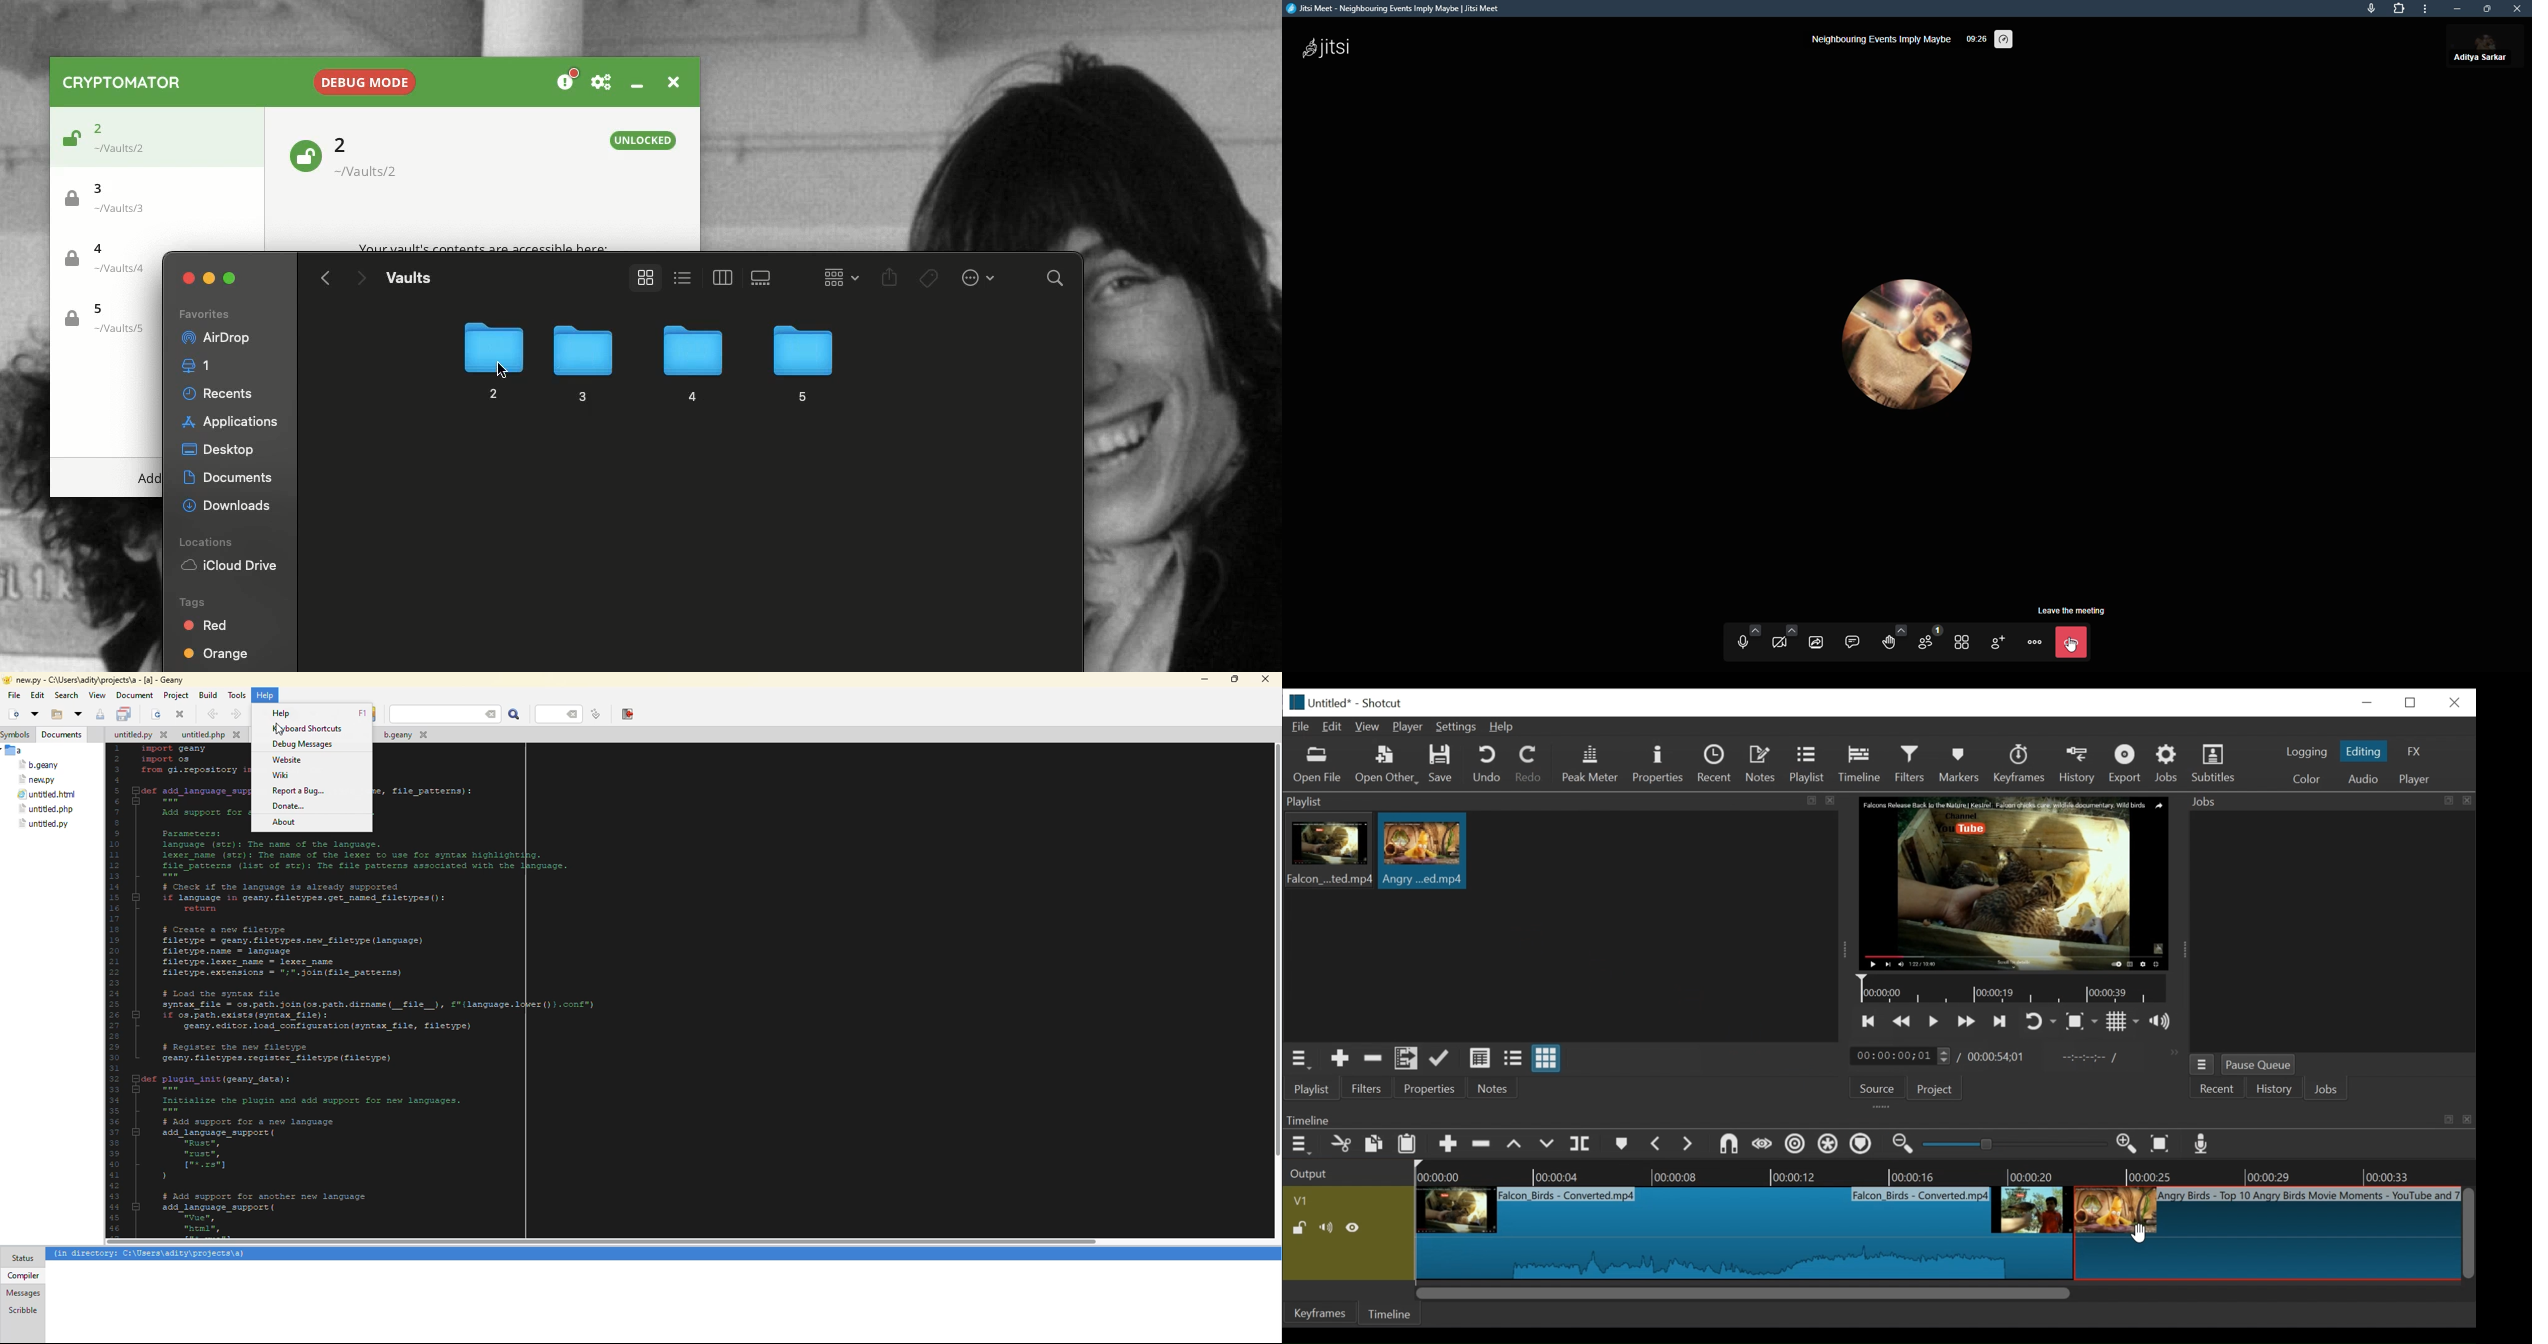  What do you see at coordinates (2306, 752) in the screenshot?
I see `logging` at bounding box center [2306, 752].